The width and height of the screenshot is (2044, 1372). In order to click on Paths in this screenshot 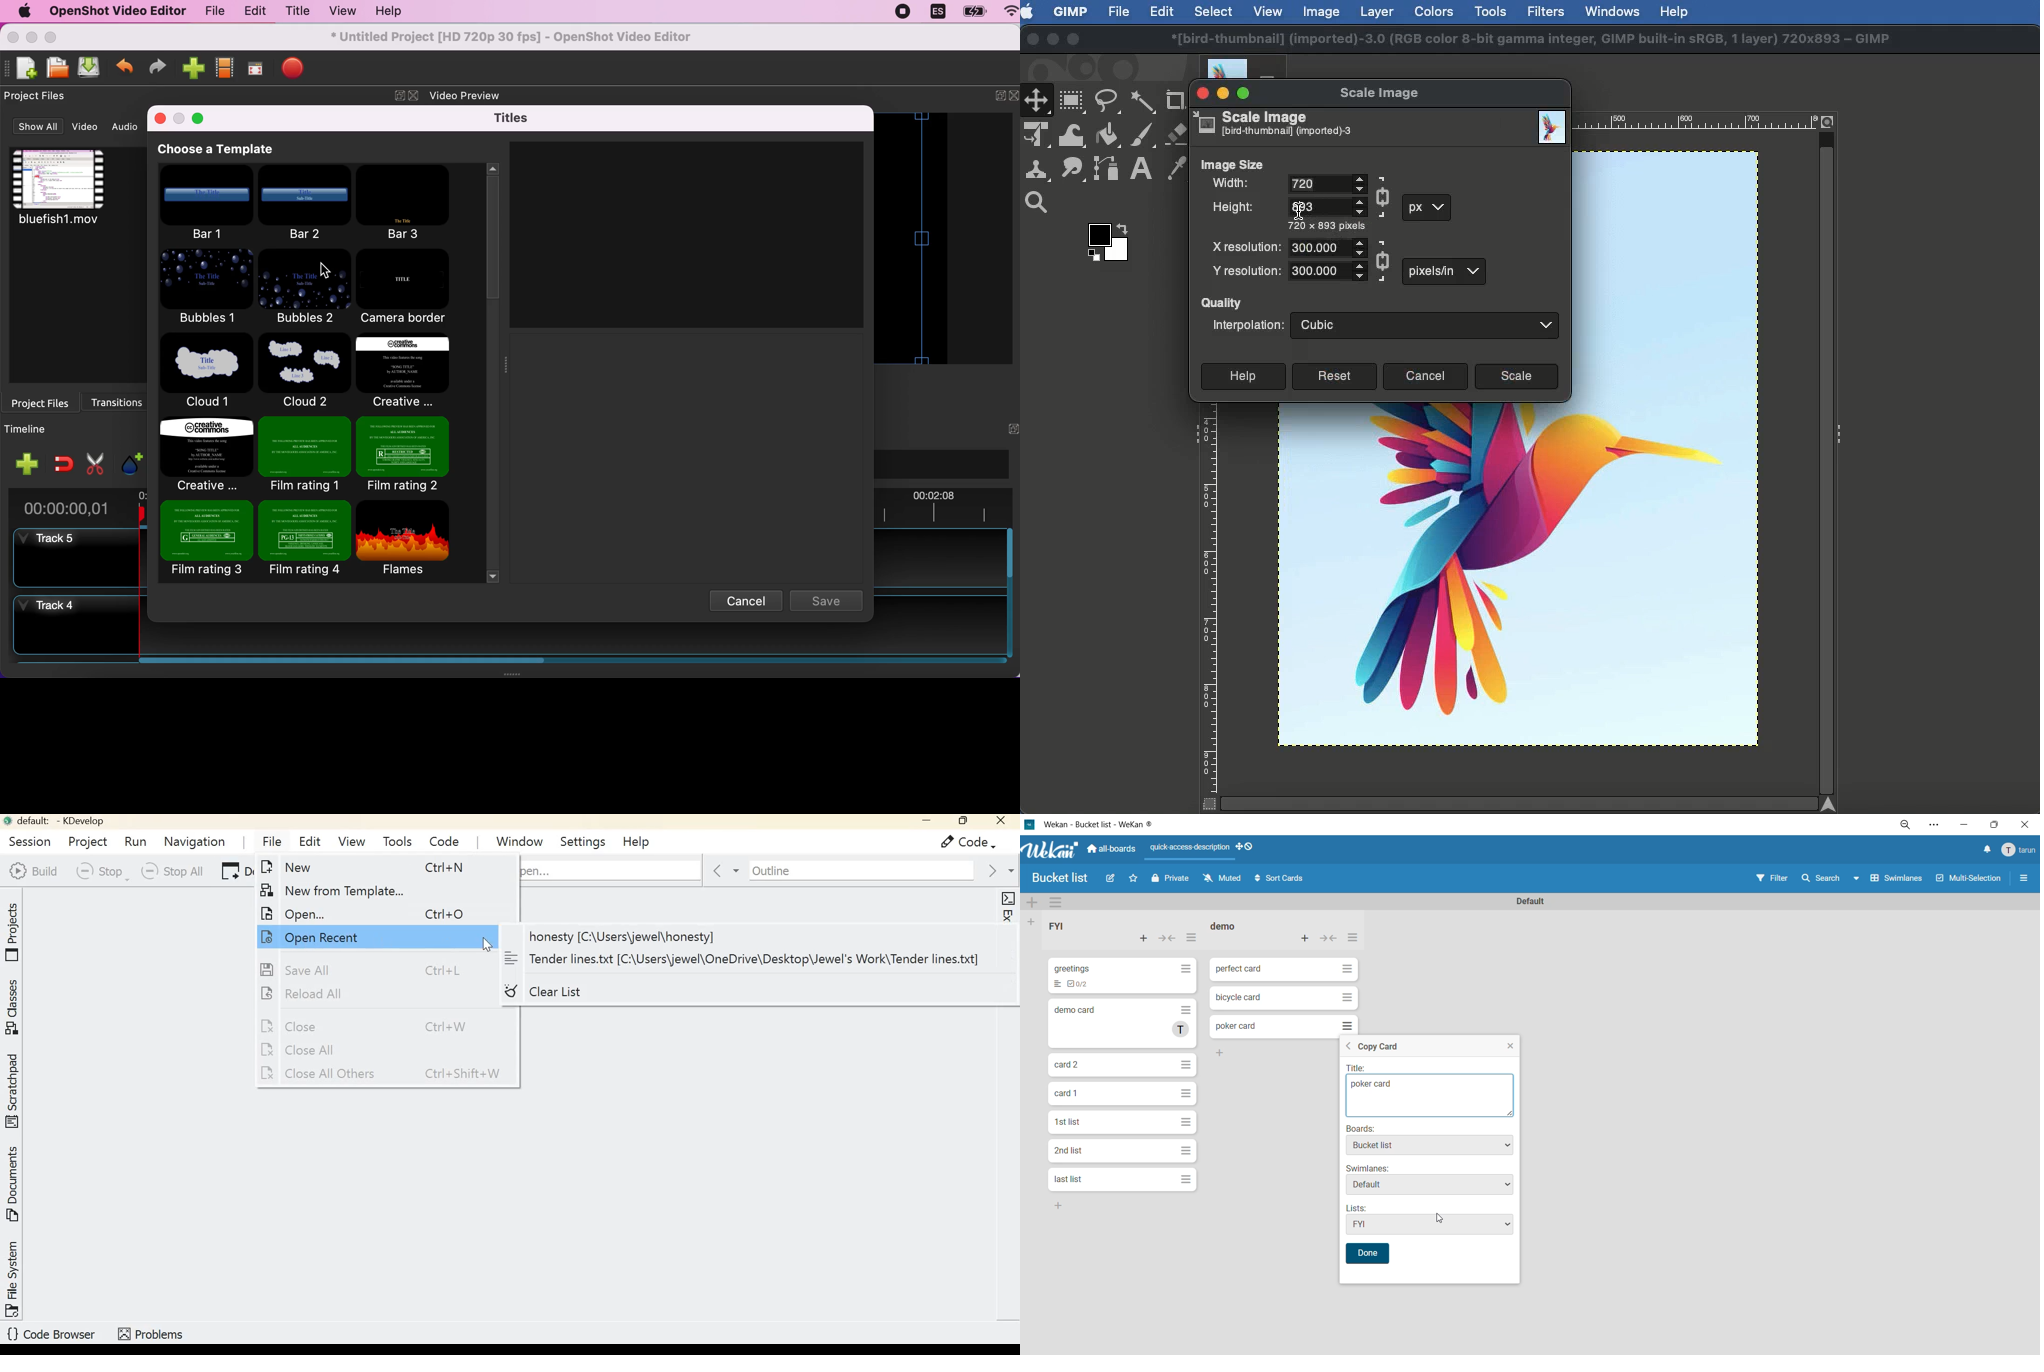, I will do `click(1106, 169)`.